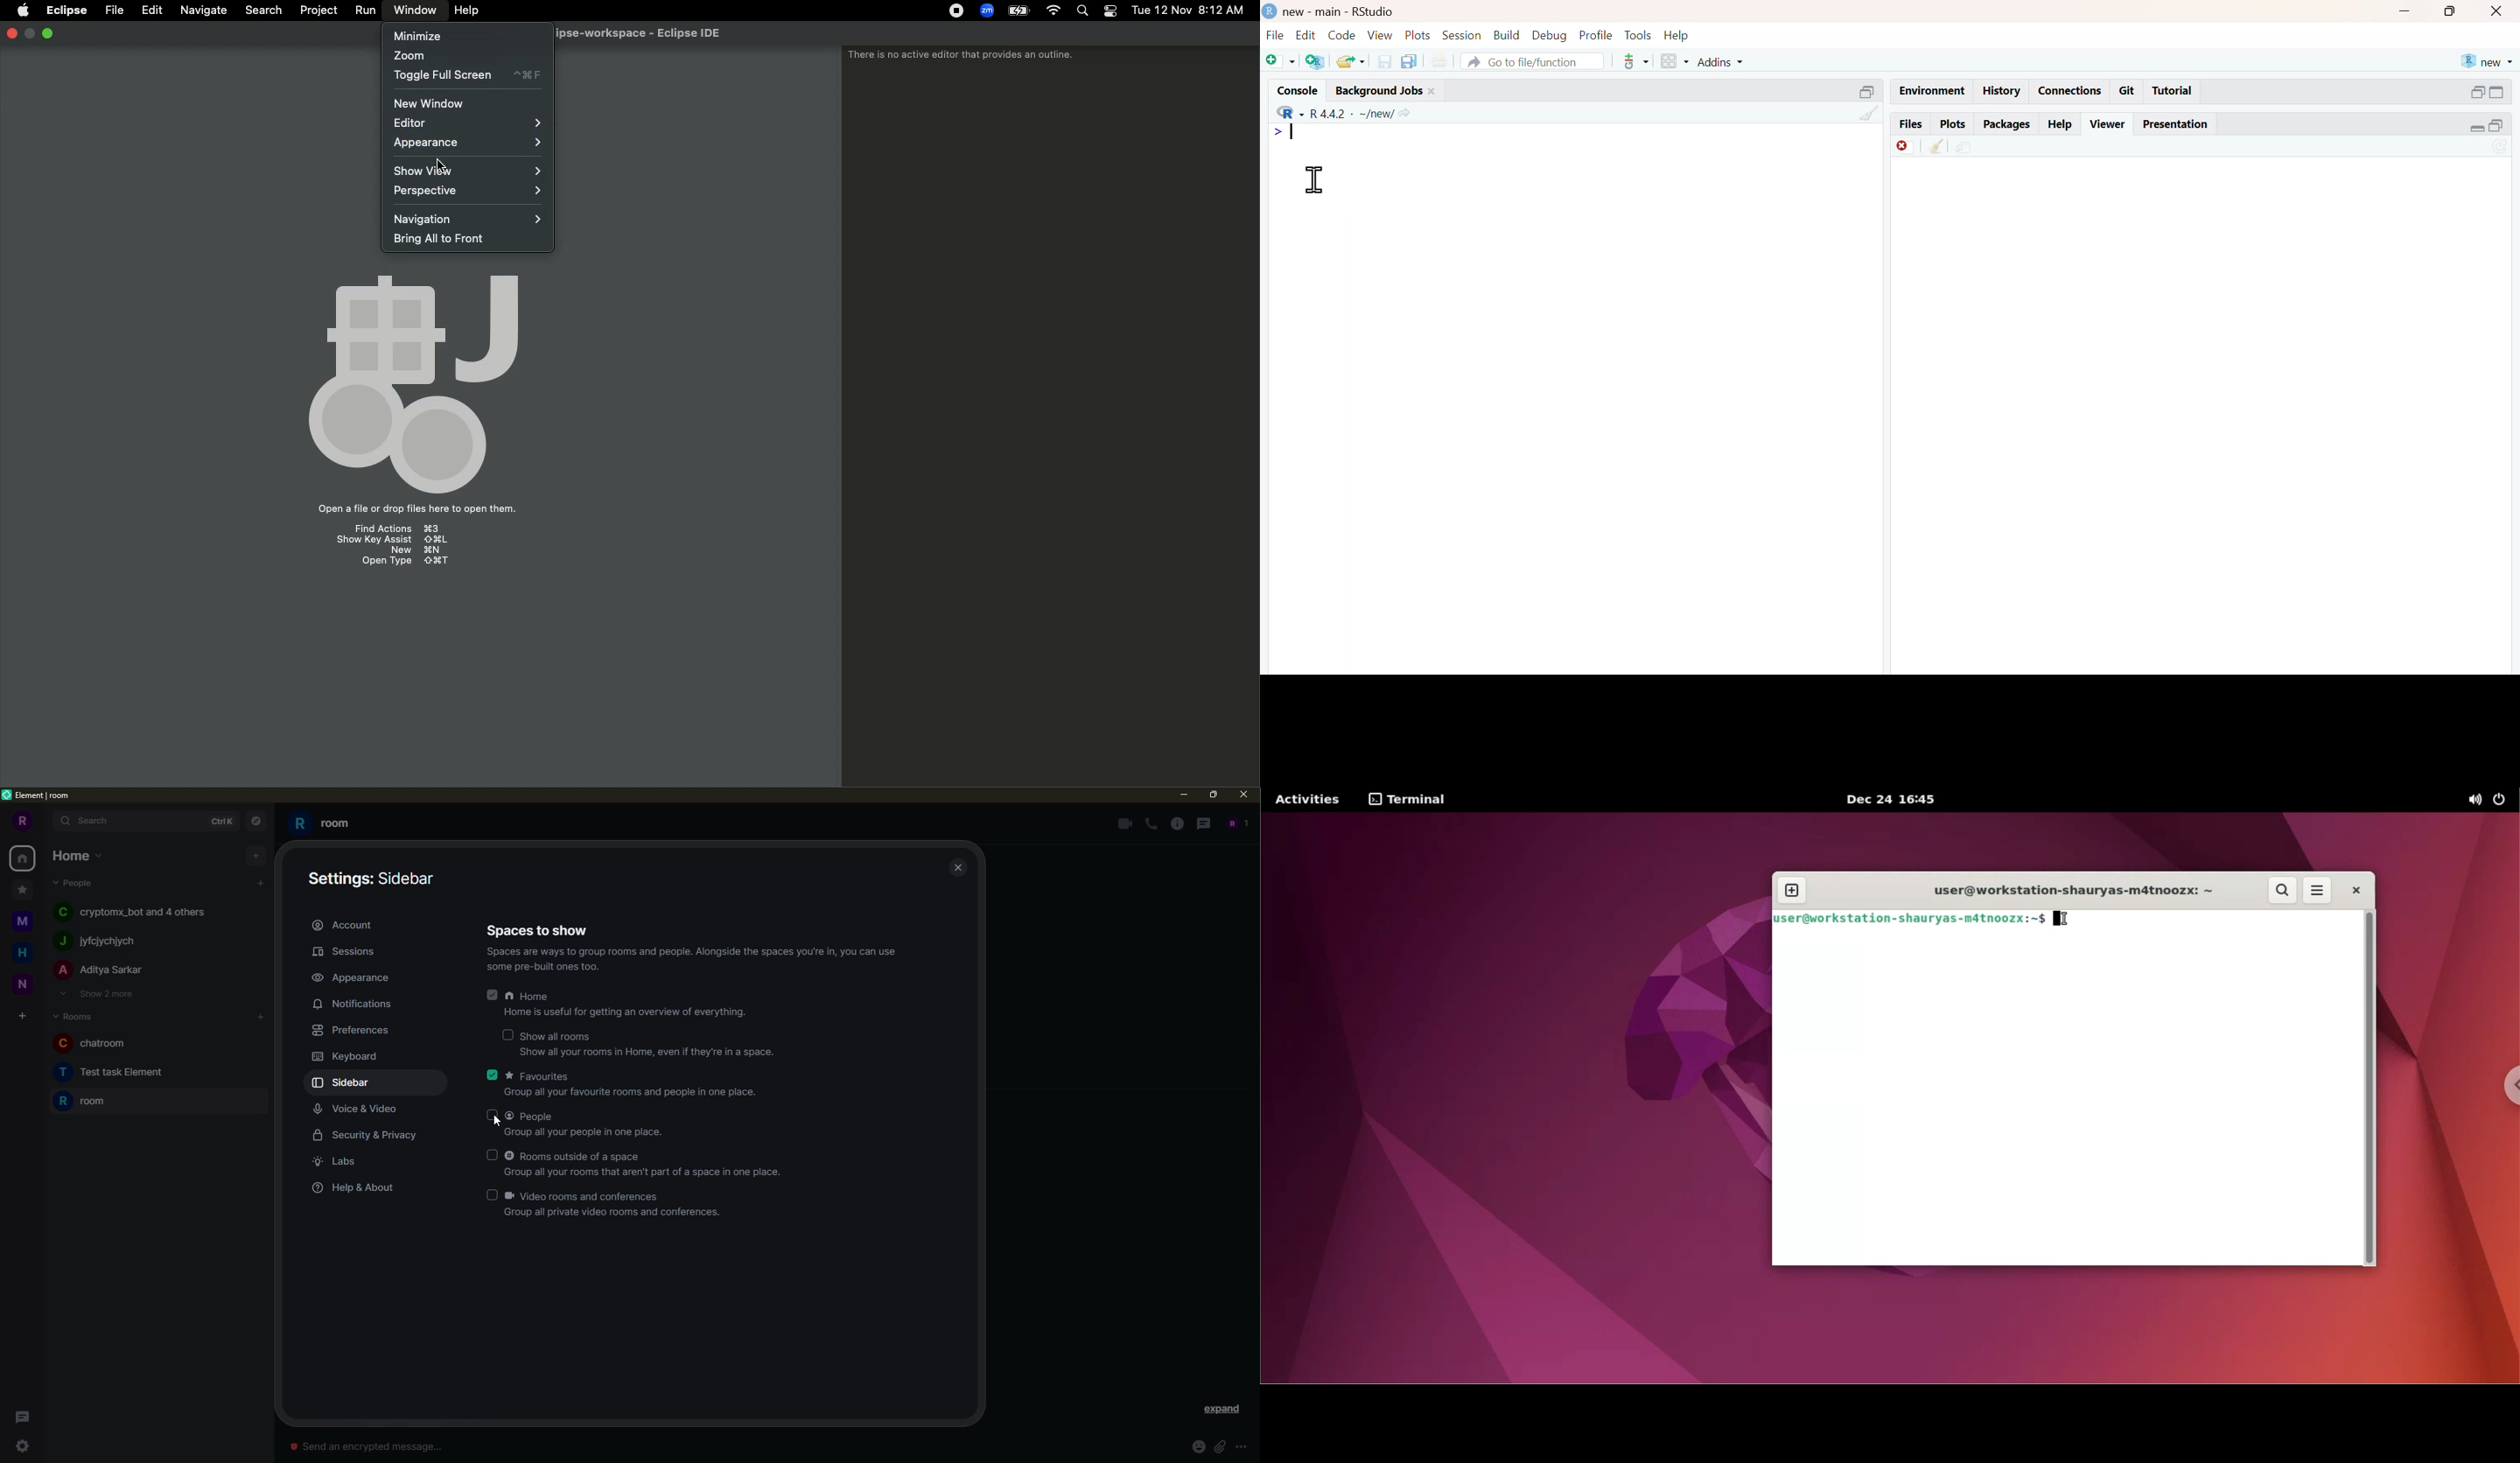 The image size is (2520, 1484). What do you see at coordinates (1507, 35) in the screenshot?
I see `build` at bounding box center [1507, 35].